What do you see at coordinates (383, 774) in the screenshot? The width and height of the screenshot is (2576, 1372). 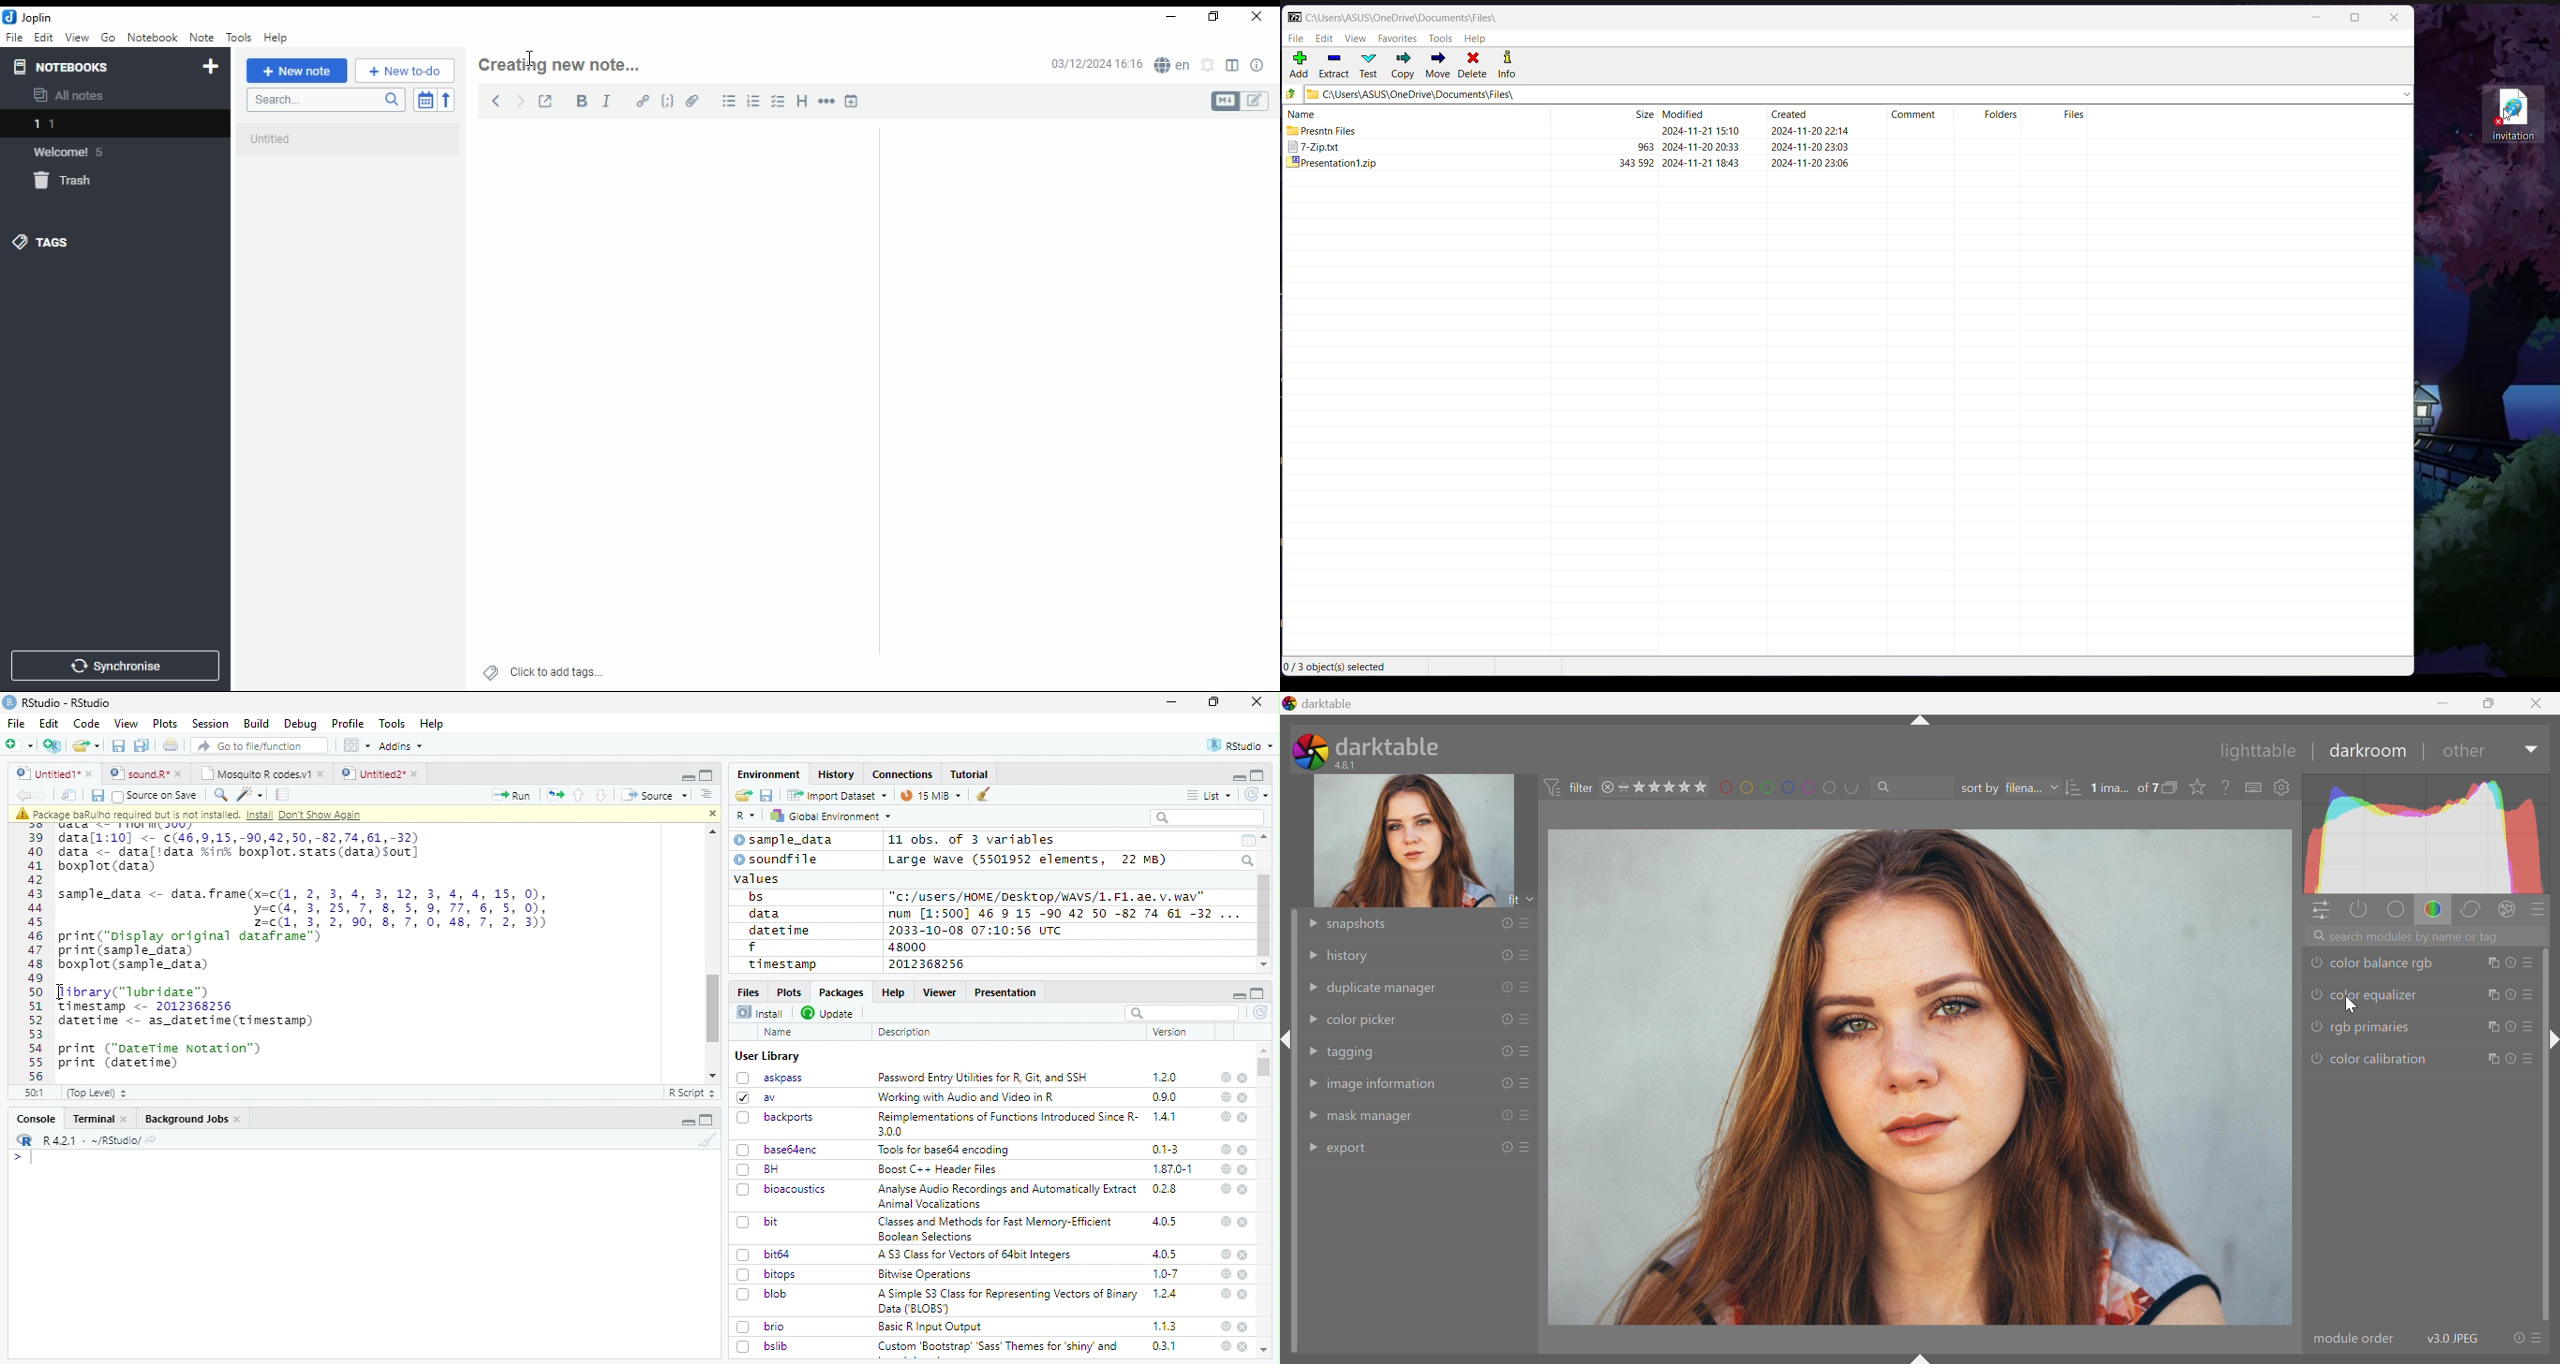 I see `Untitled2*` at bounding box center [383, 774].